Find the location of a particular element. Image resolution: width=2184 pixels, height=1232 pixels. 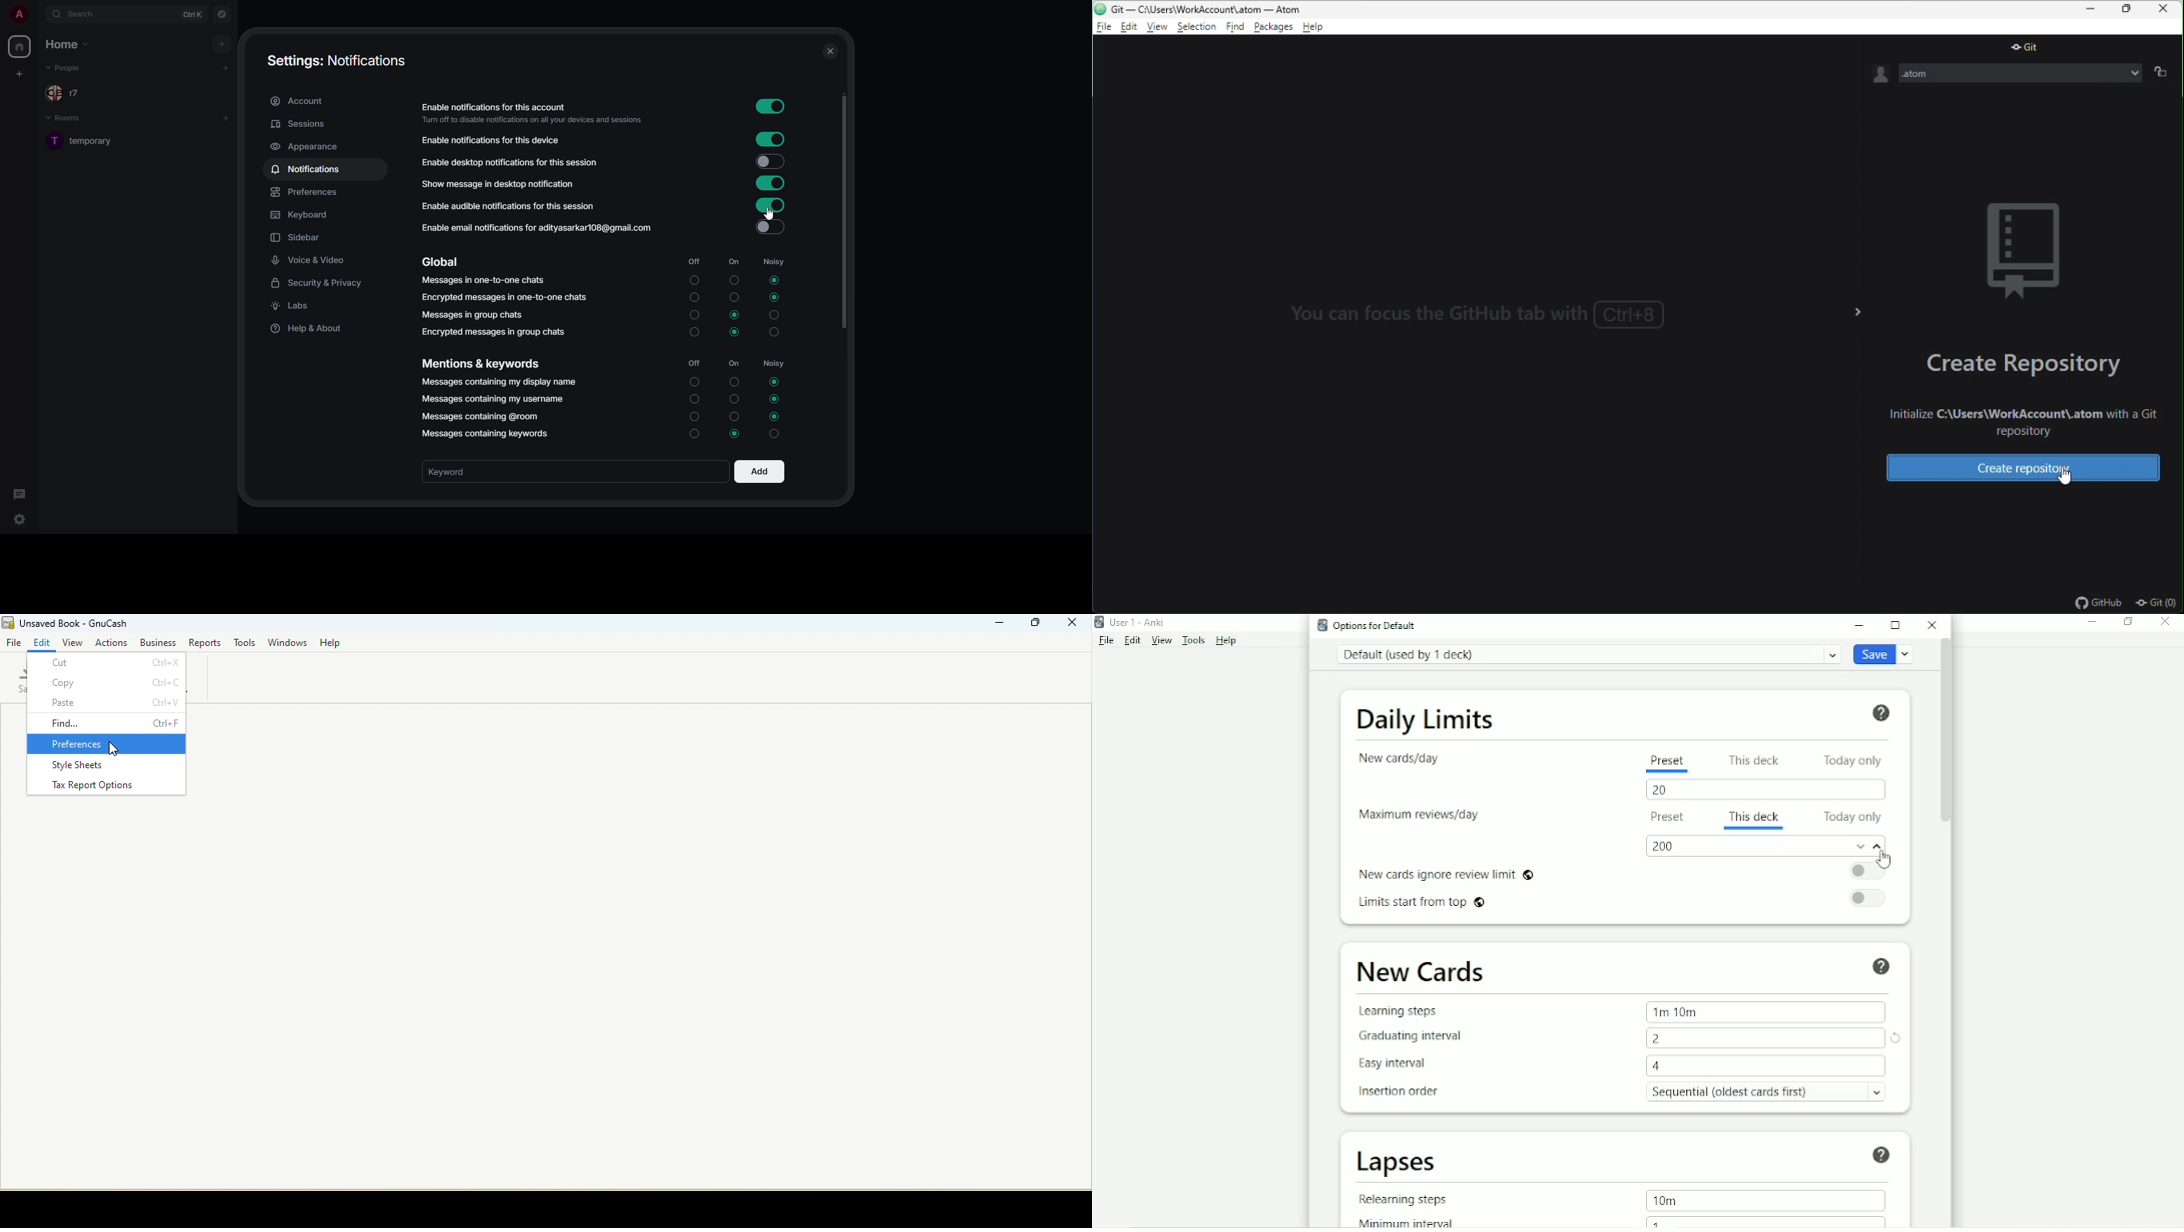

messages in one to one chats is located at coordinates (483, 281).